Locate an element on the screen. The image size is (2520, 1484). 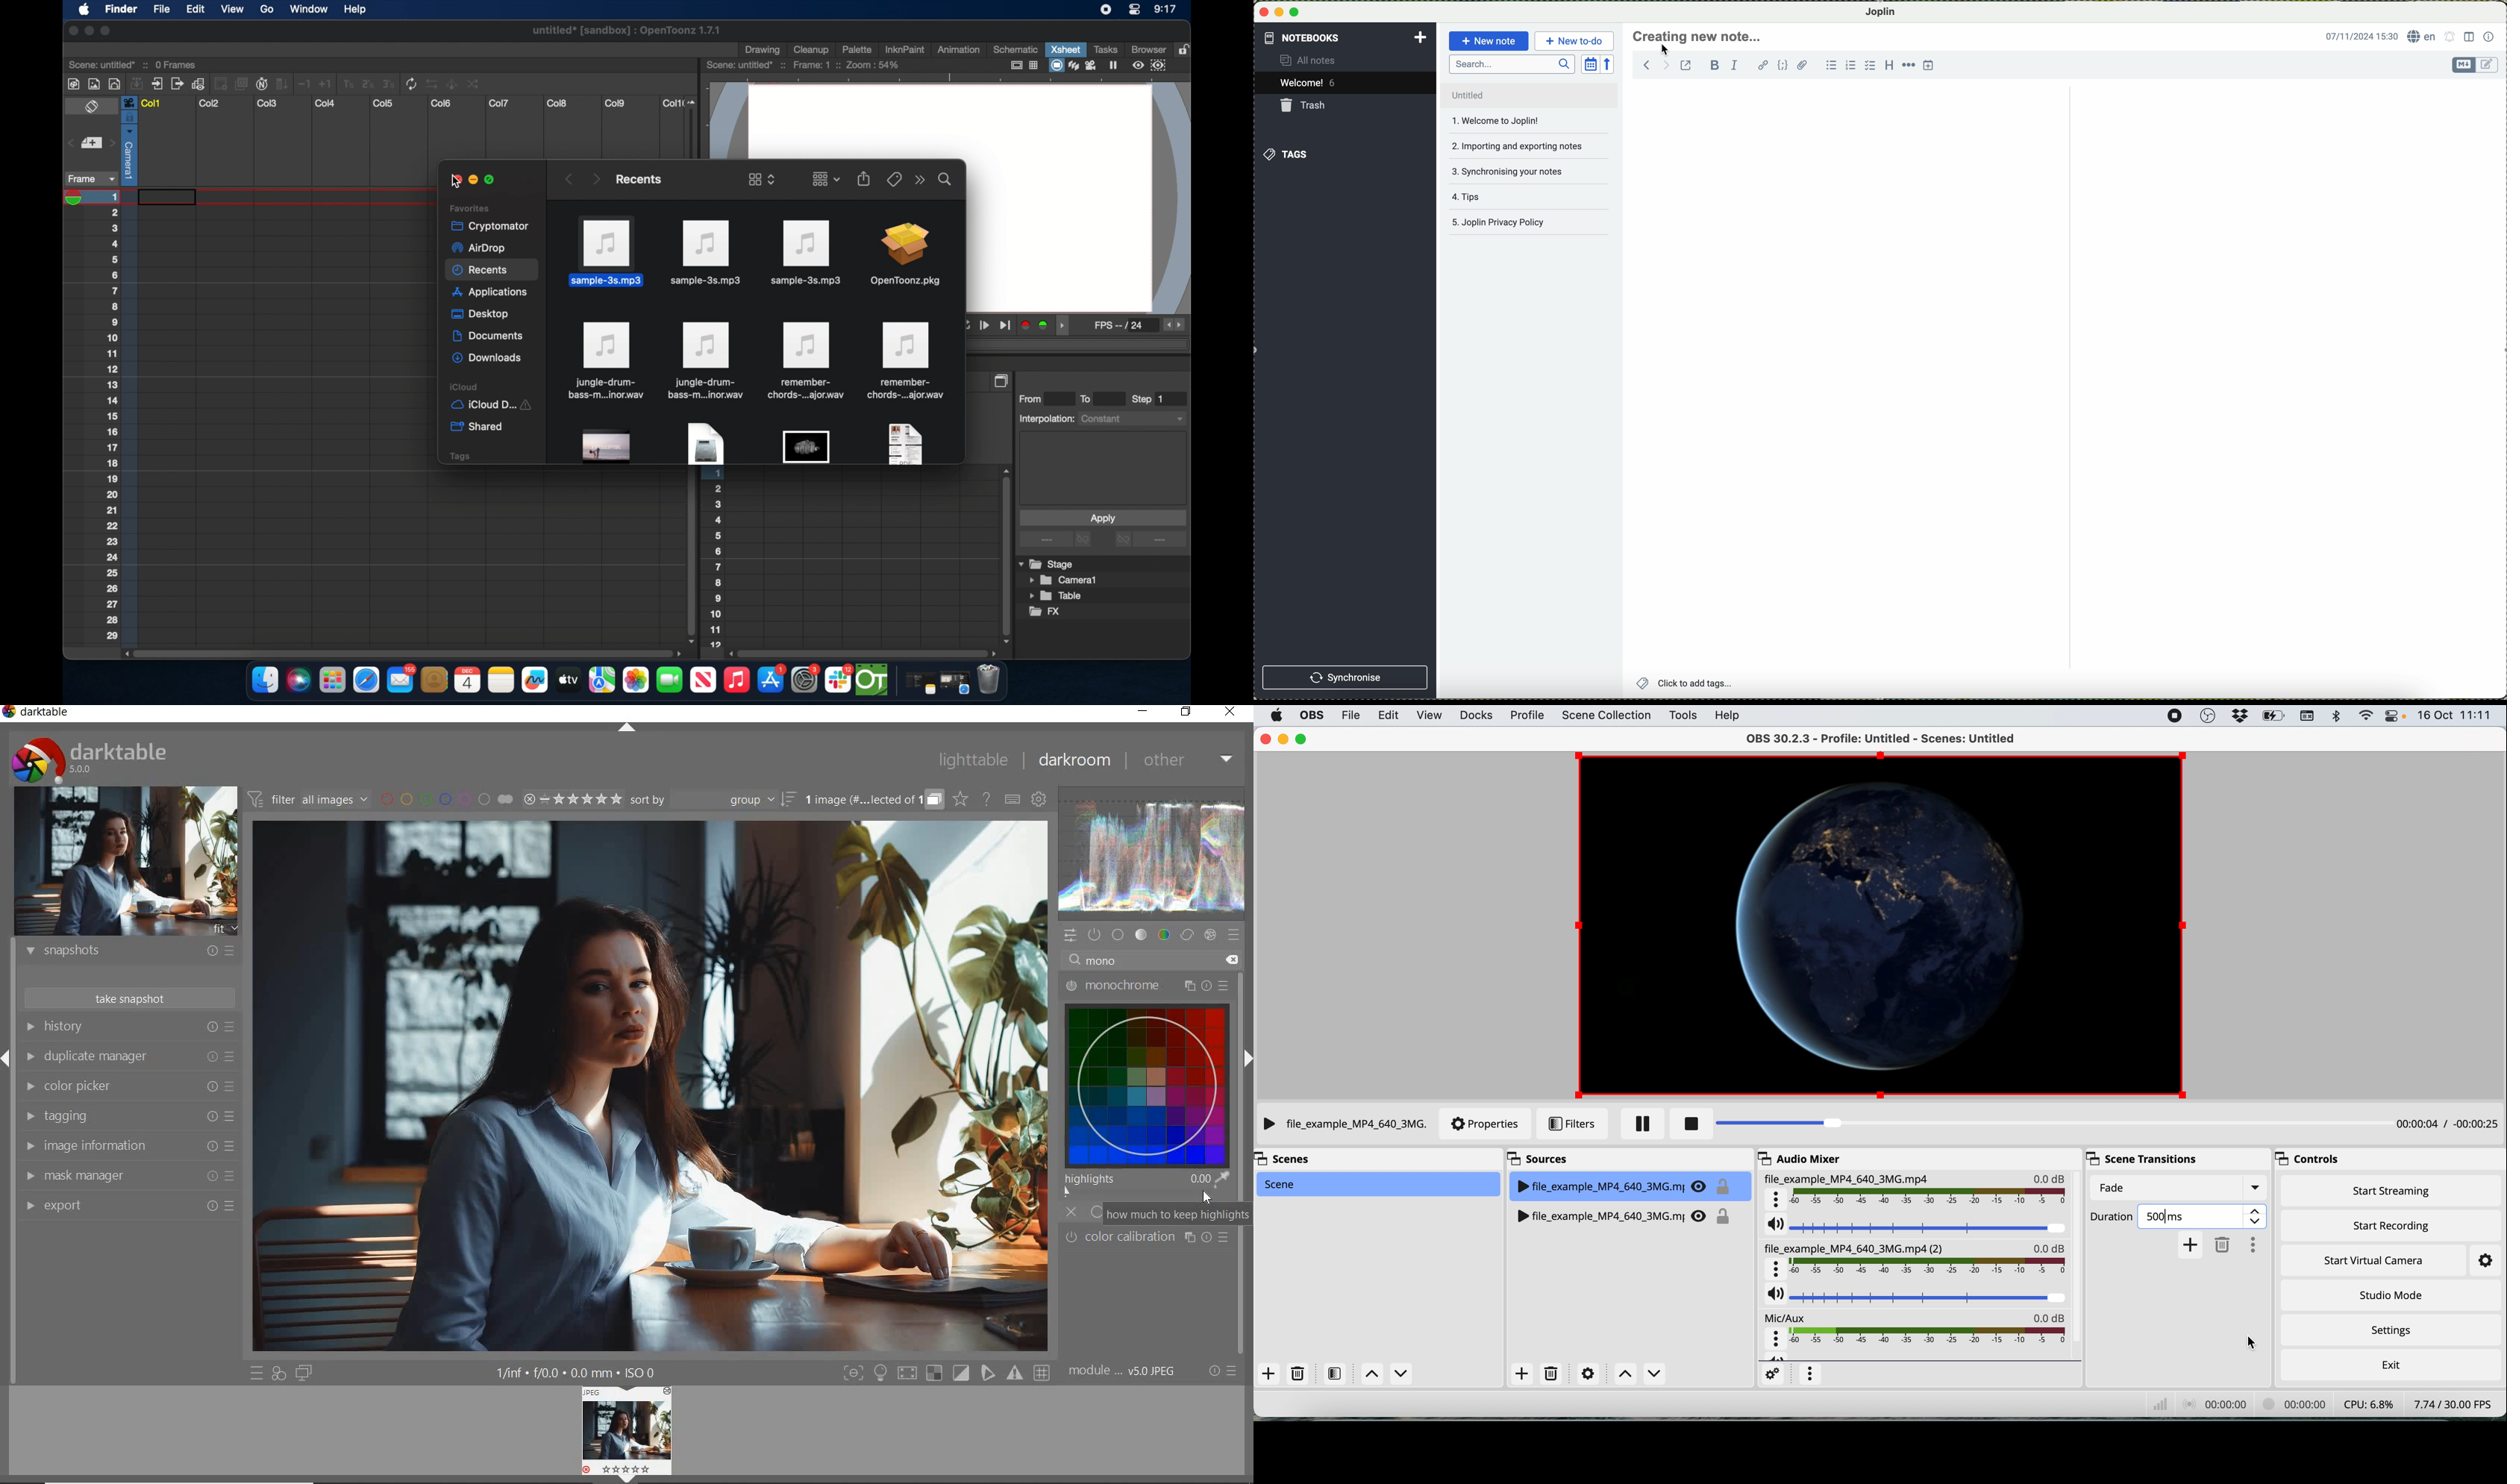
tools is located at coordinates (1683, 716).